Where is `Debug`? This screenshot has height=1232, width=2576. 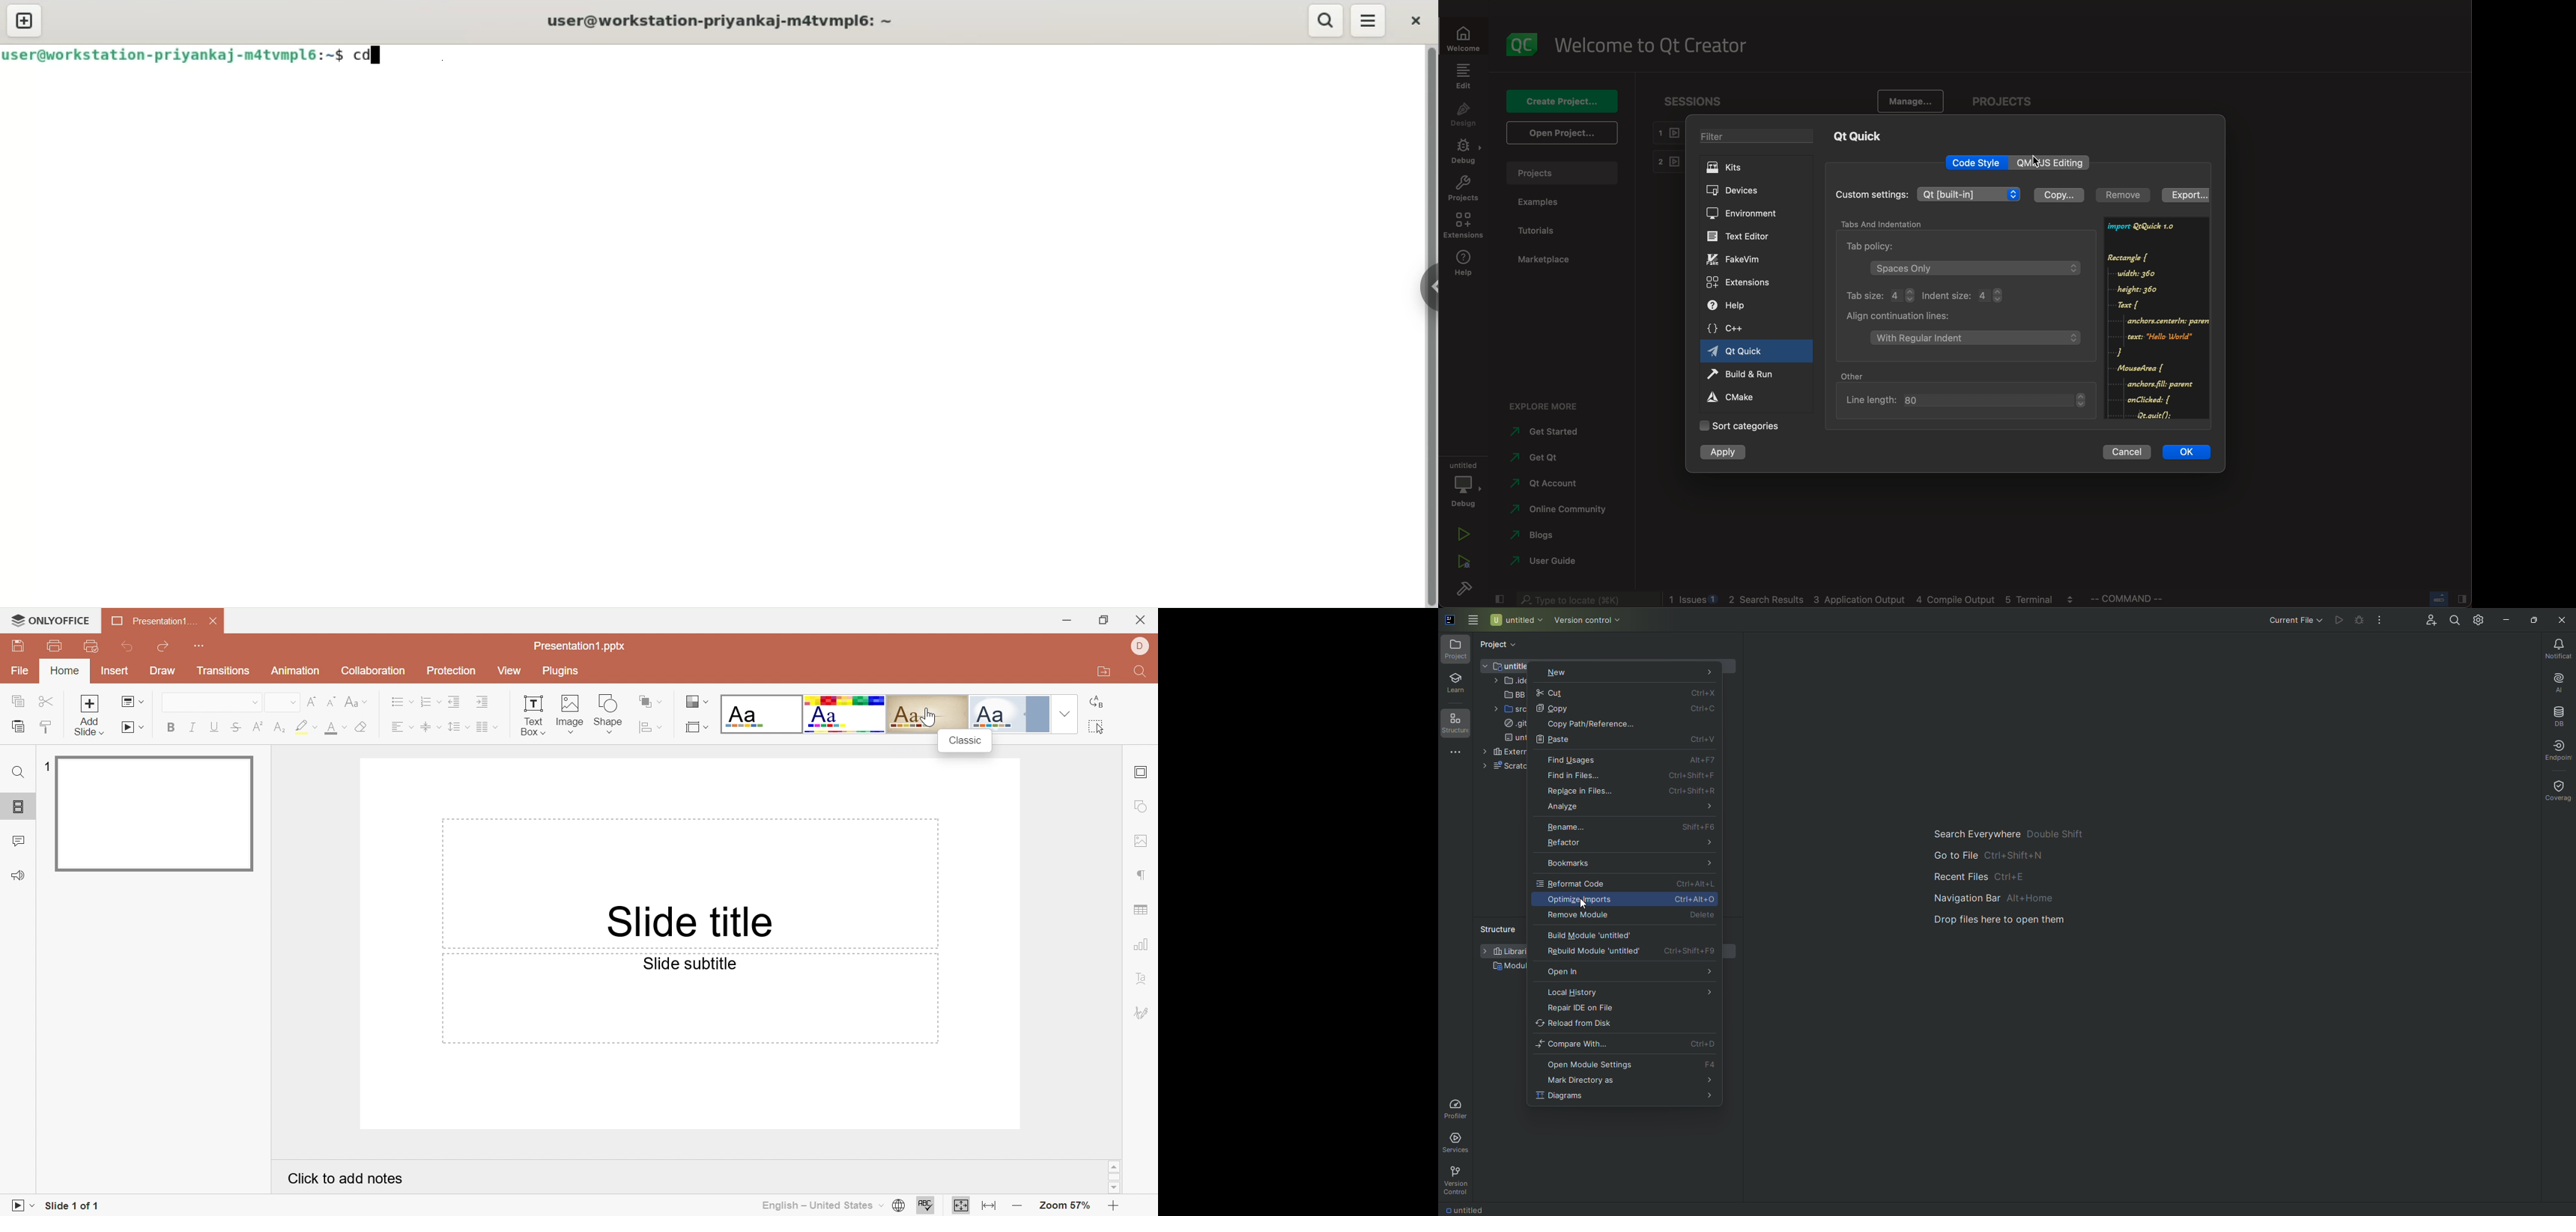 Debug is located at coordinates (2357, 620).